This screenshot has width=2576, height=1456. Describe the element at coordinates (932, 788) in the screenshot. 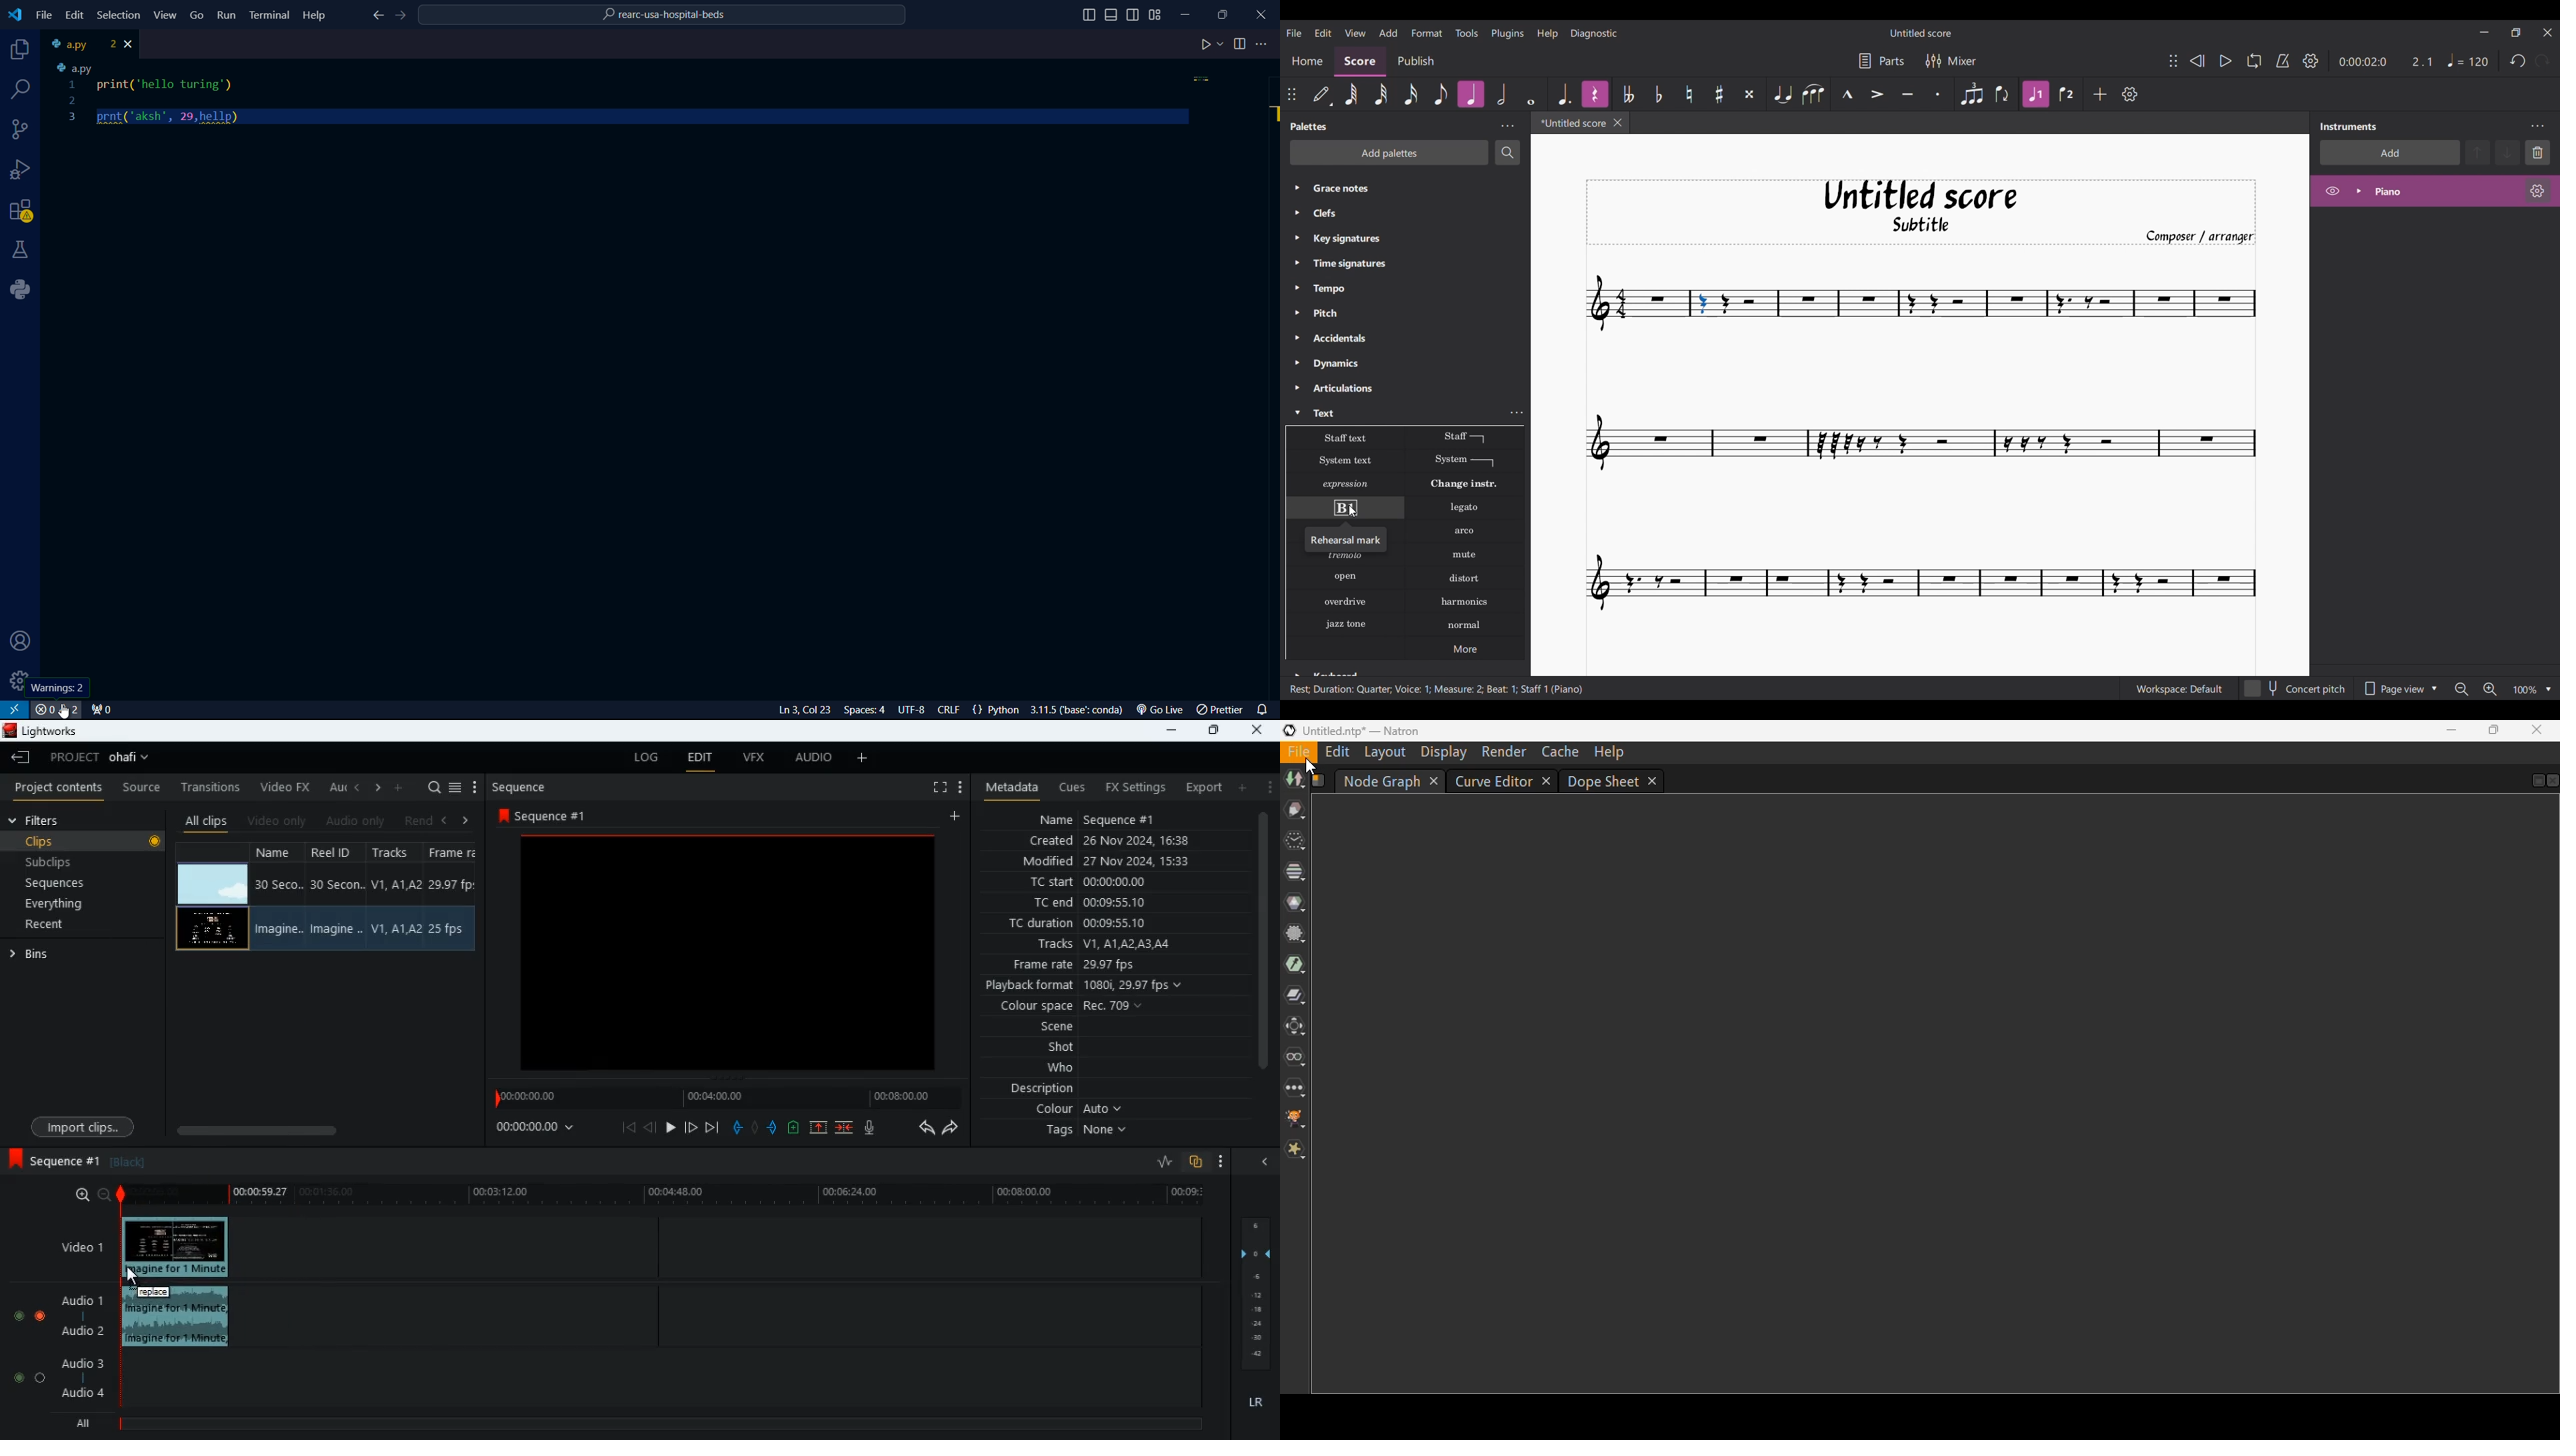

I see `full screen` at that location.